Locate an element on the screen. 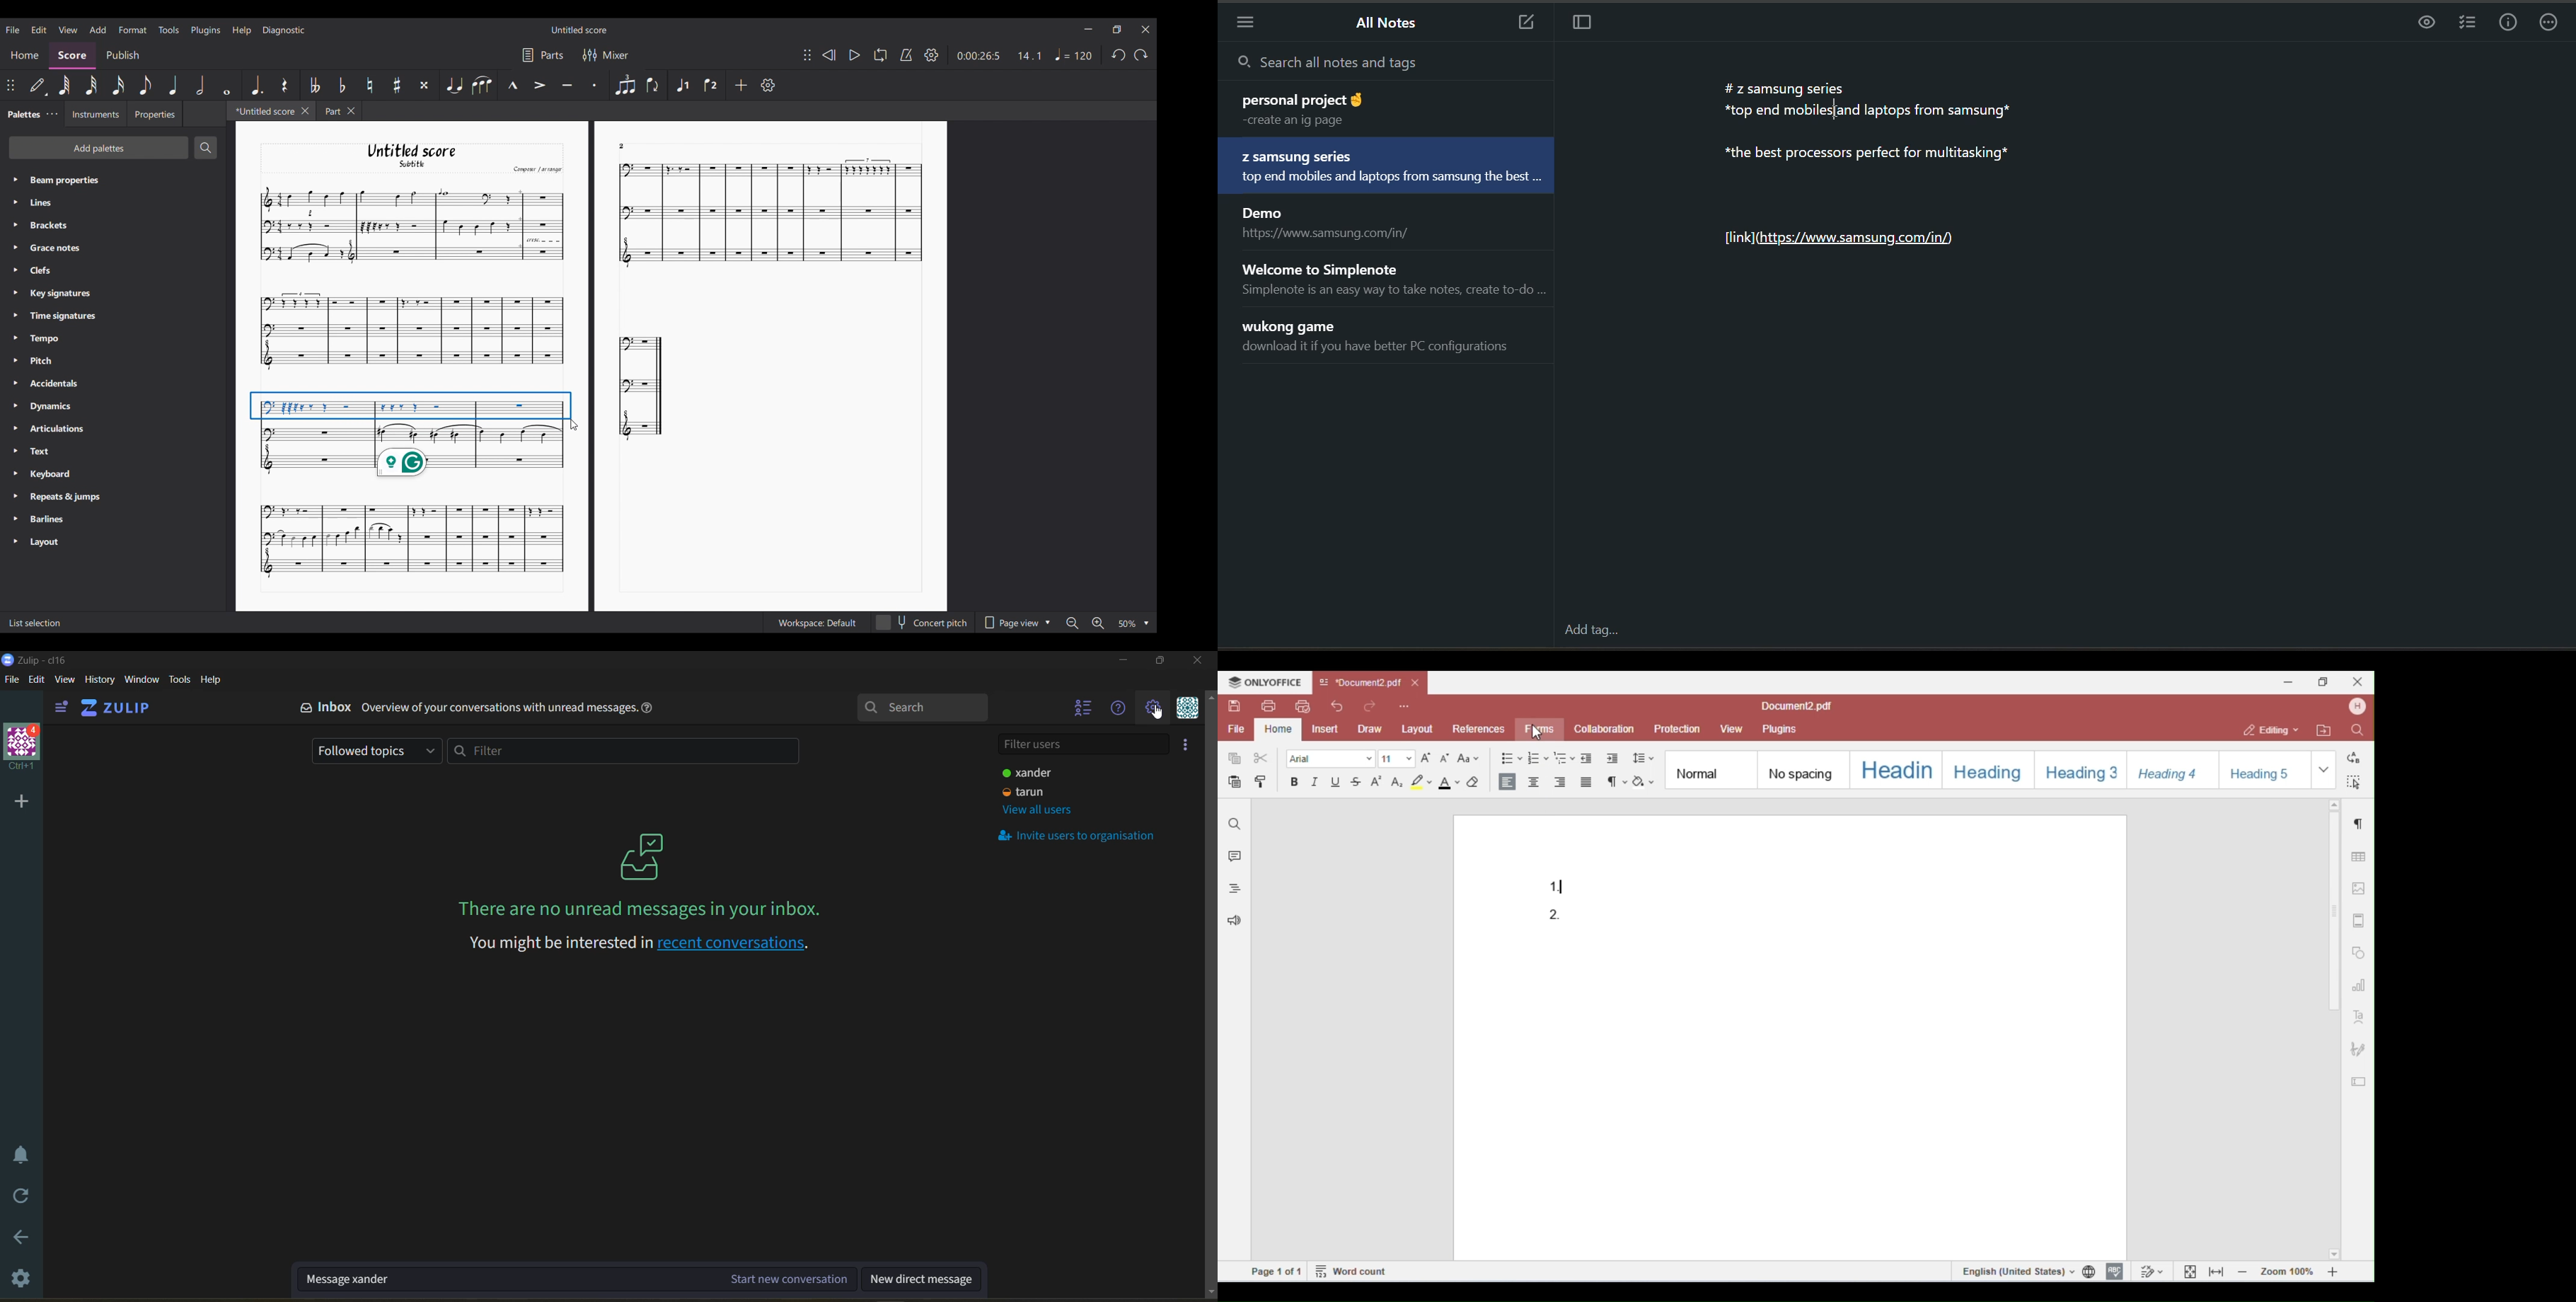 This screenshot has width=2576, height=1316. »  Clefs is located at coordinates (43, 271).